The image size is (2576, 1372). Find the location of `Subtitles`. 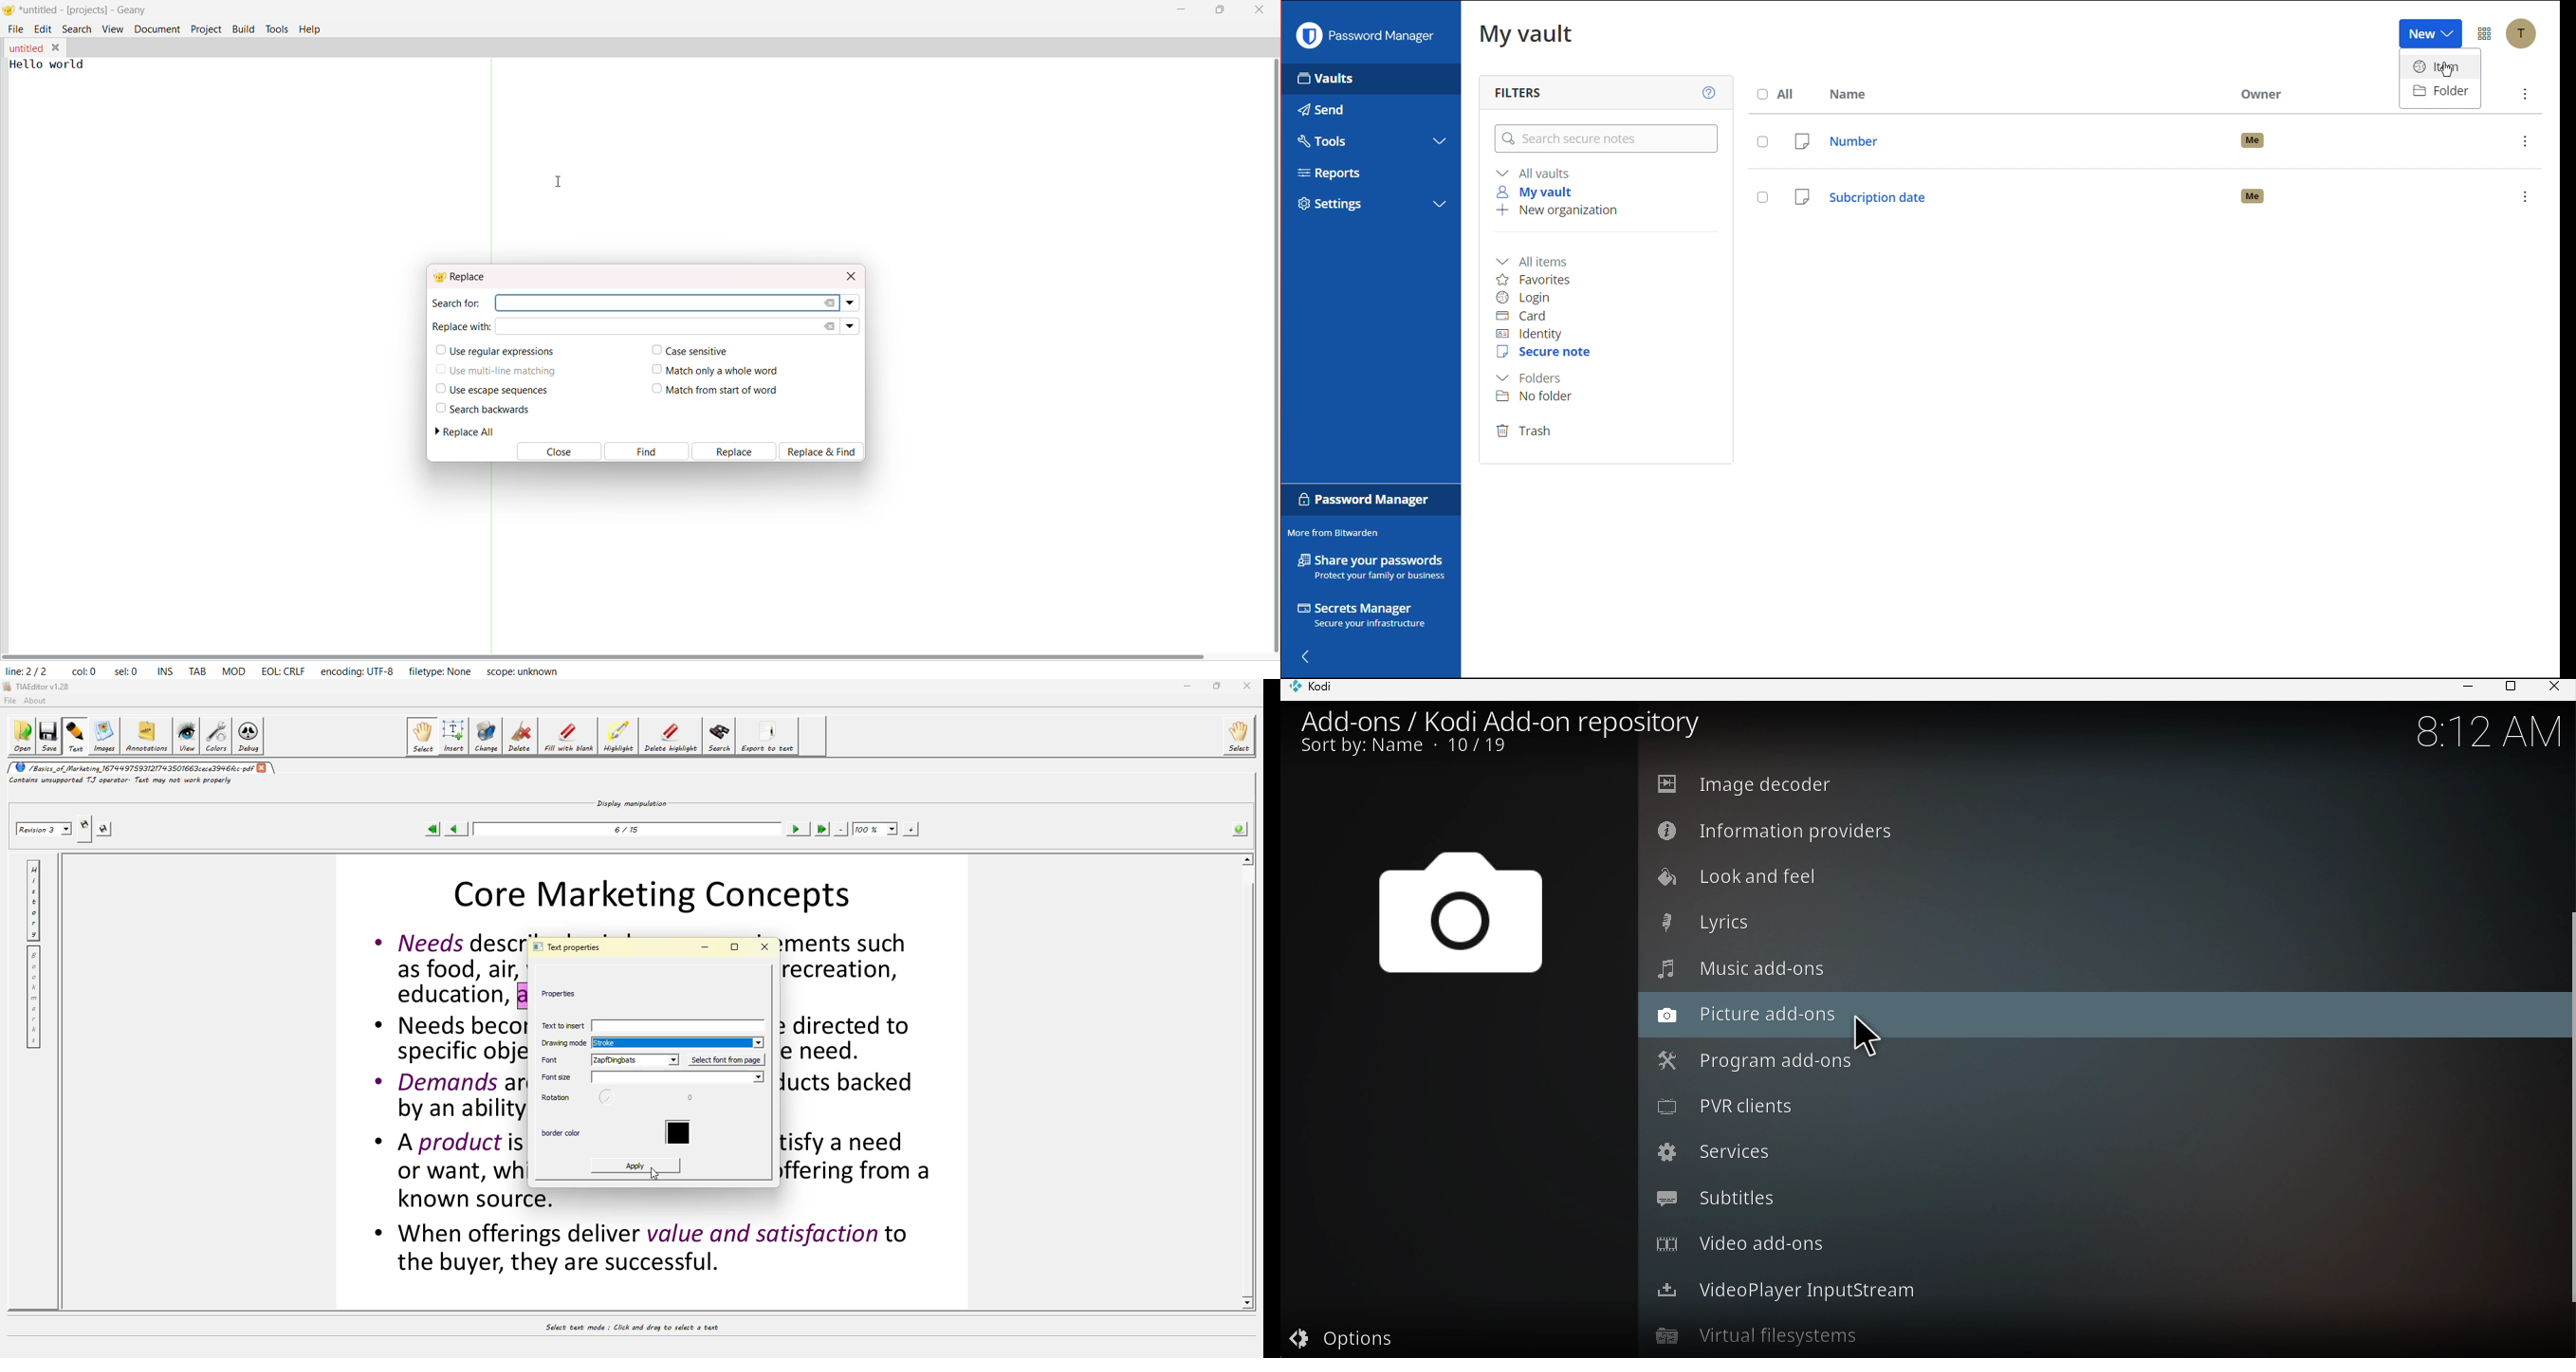

Subtitles is located at coordinates (2088, 1201).